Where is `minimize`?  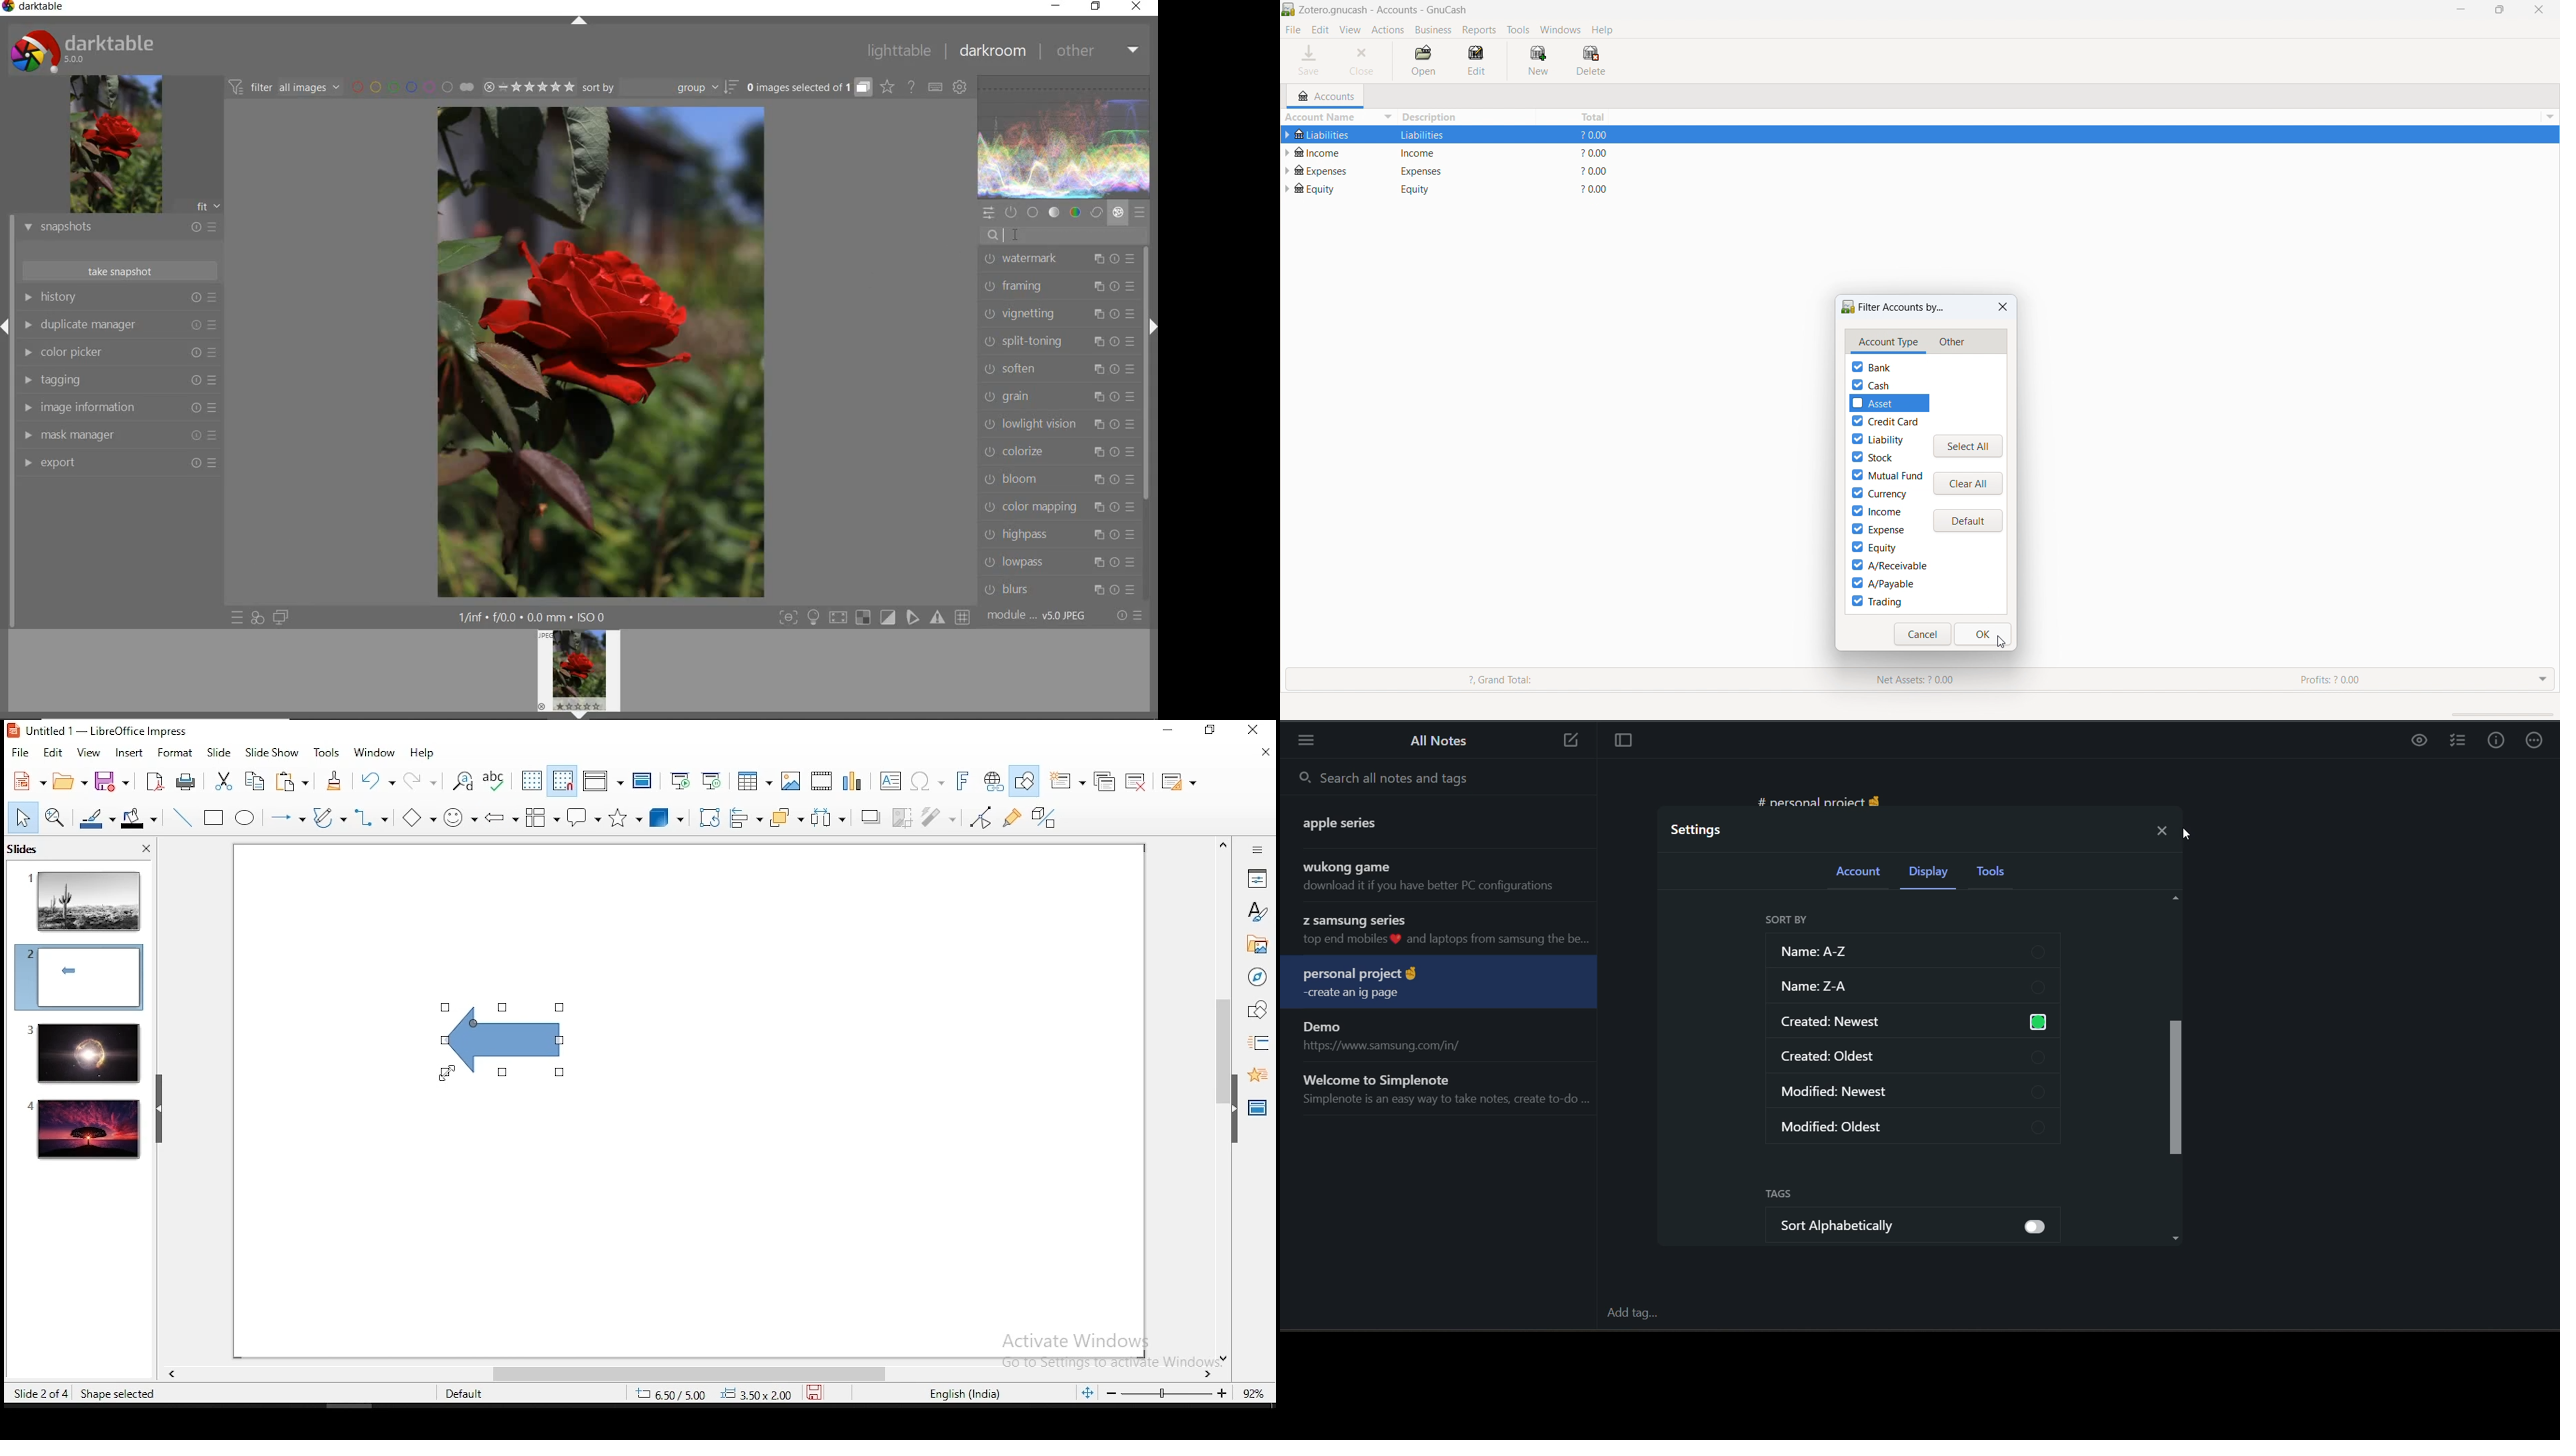 minimize is located at coordinates (1167, 731).